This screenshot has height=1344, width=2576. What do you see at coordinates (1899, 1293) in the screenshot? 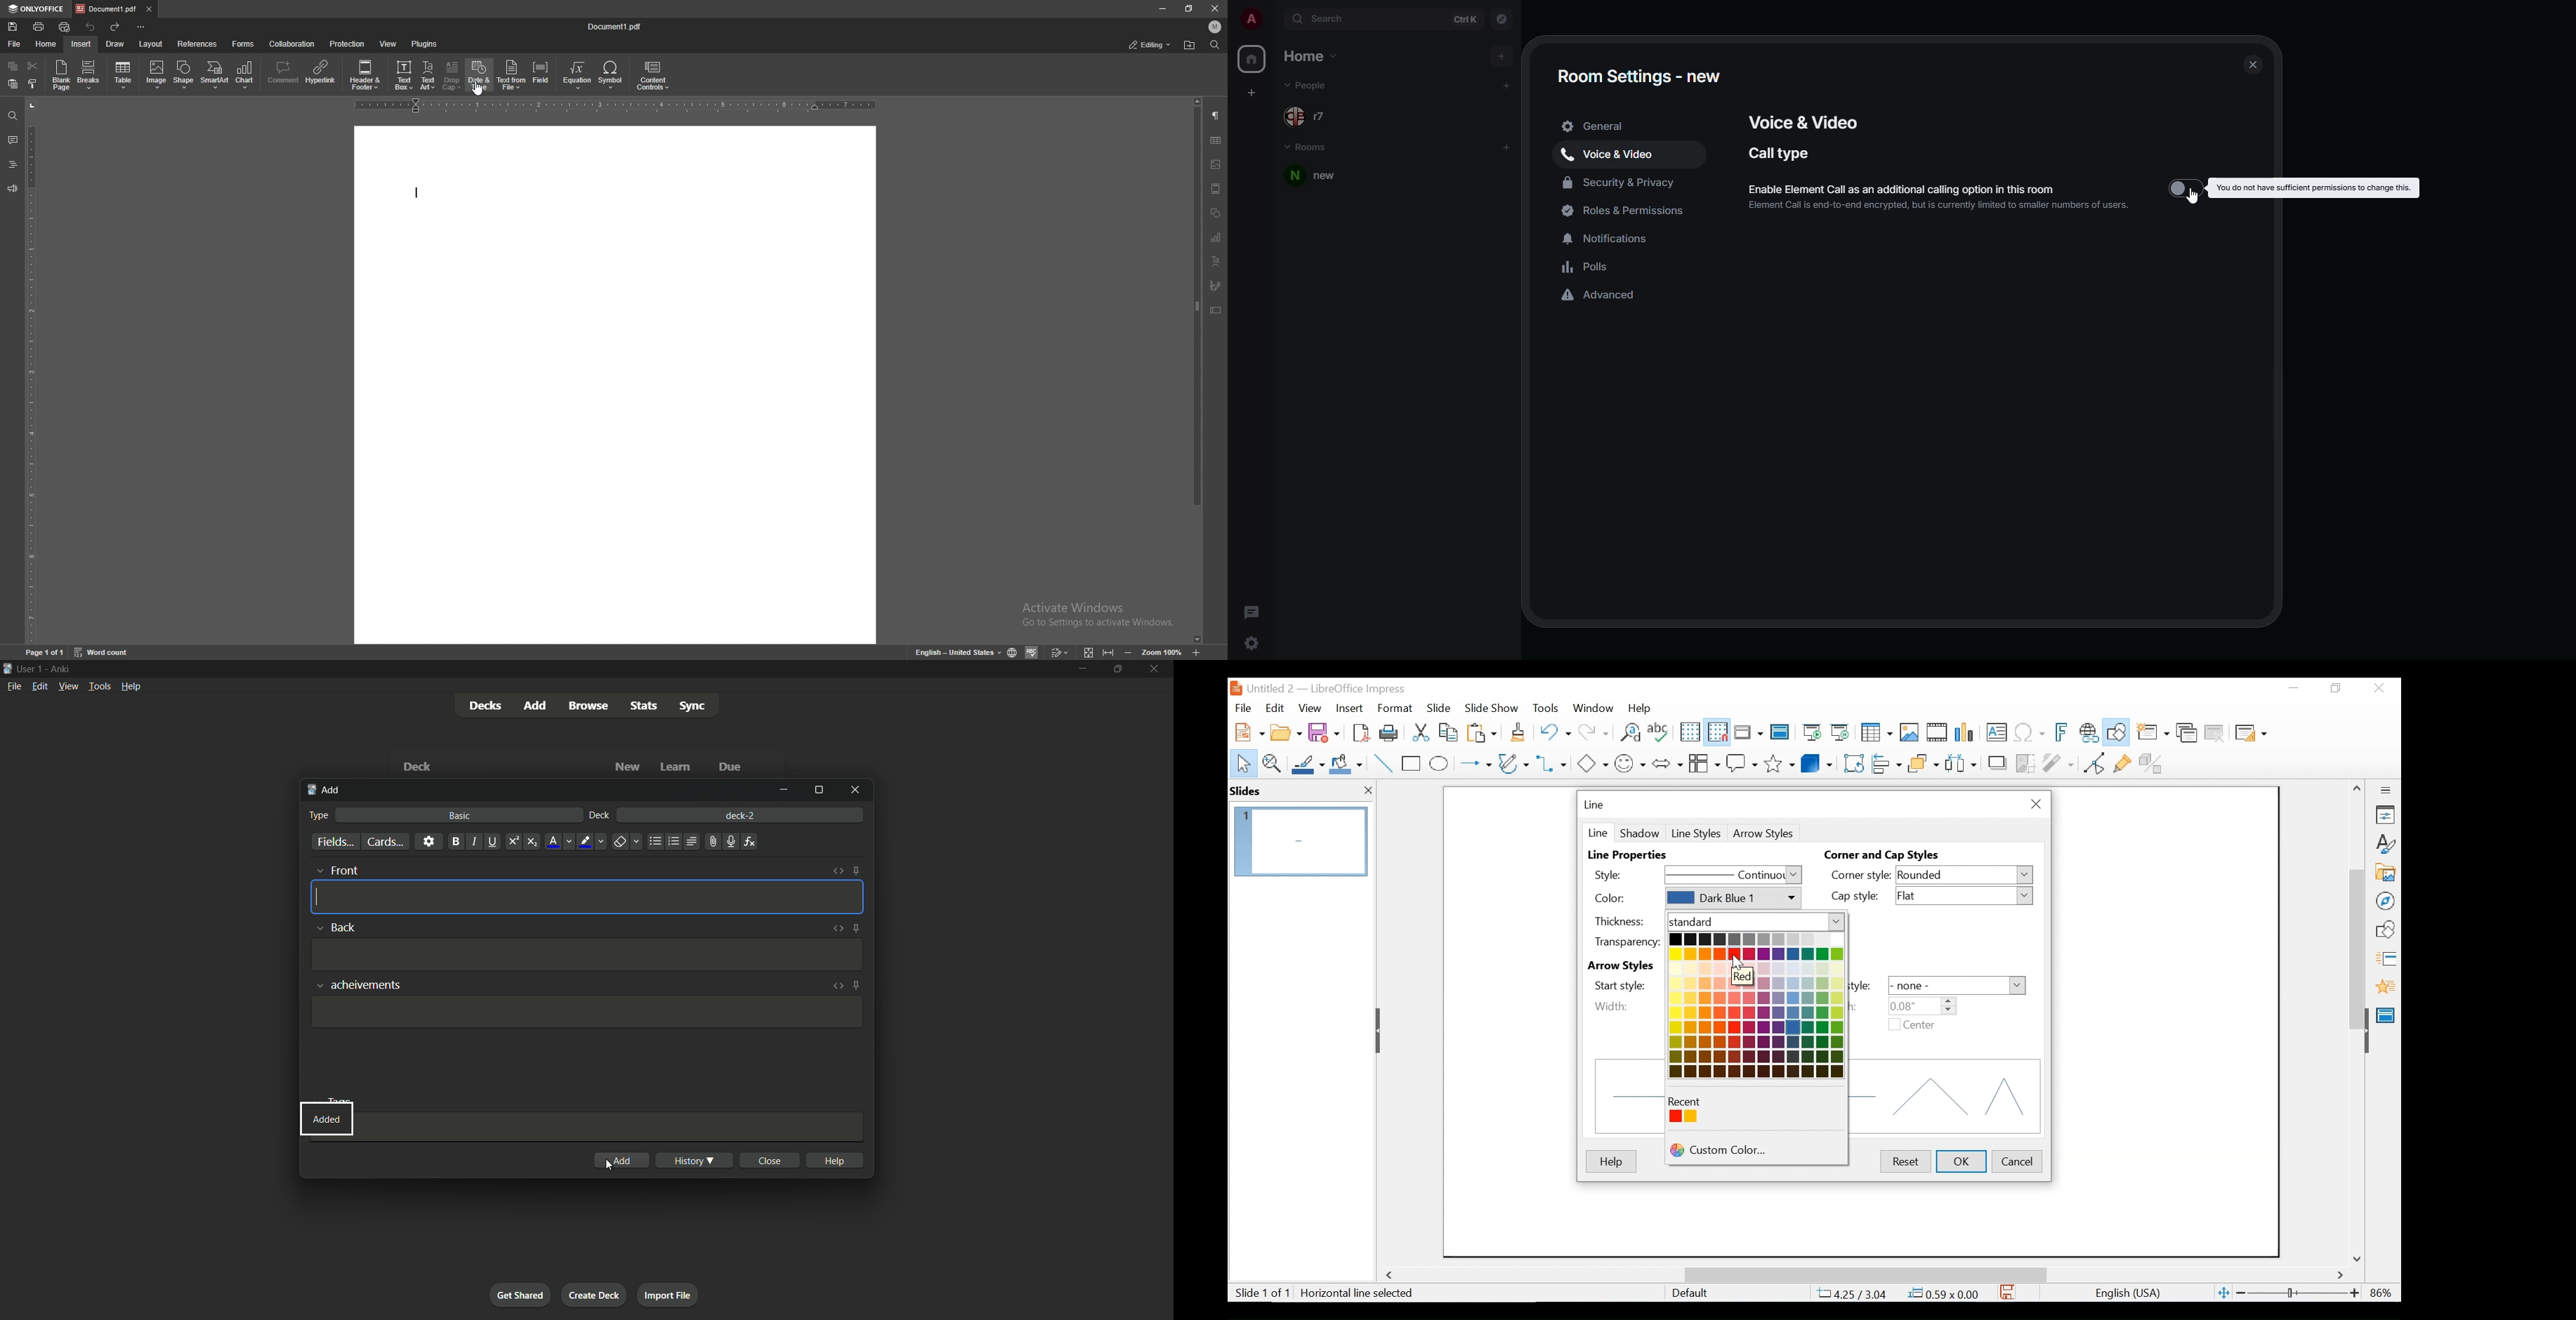
I see `4.25/3.04   0.59x0.00` at bounding box center [1899, 1293].